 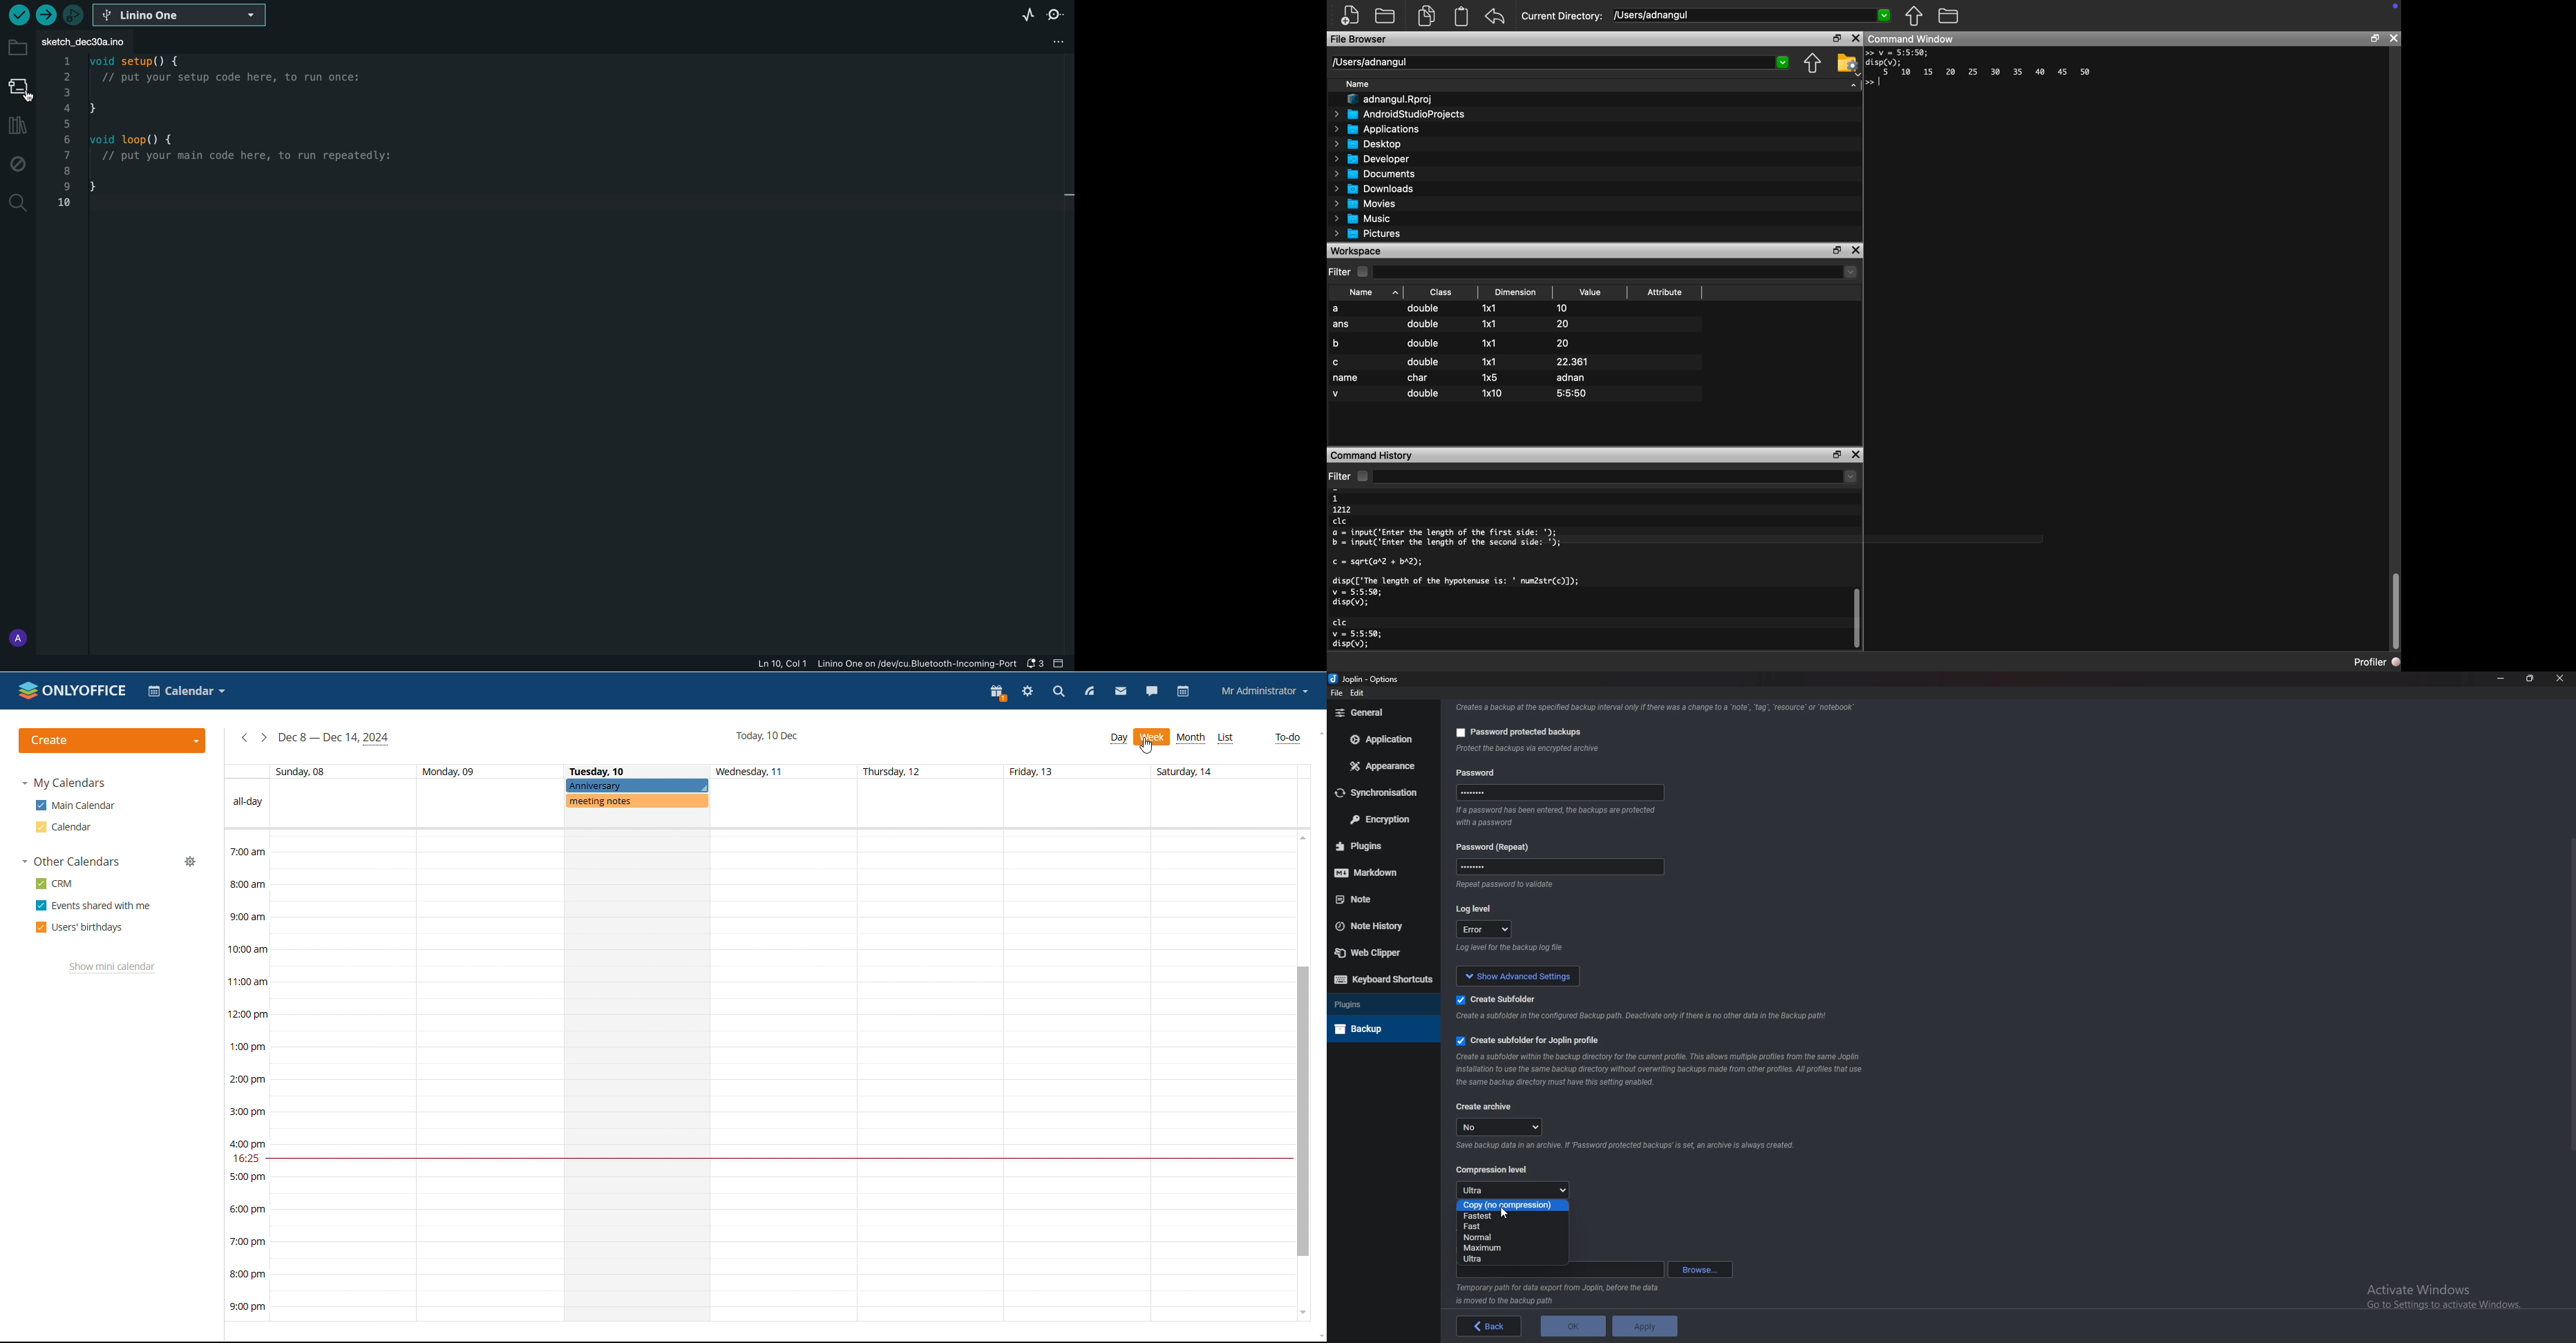 I want to click on Developer, so click(x=1368, y=159).